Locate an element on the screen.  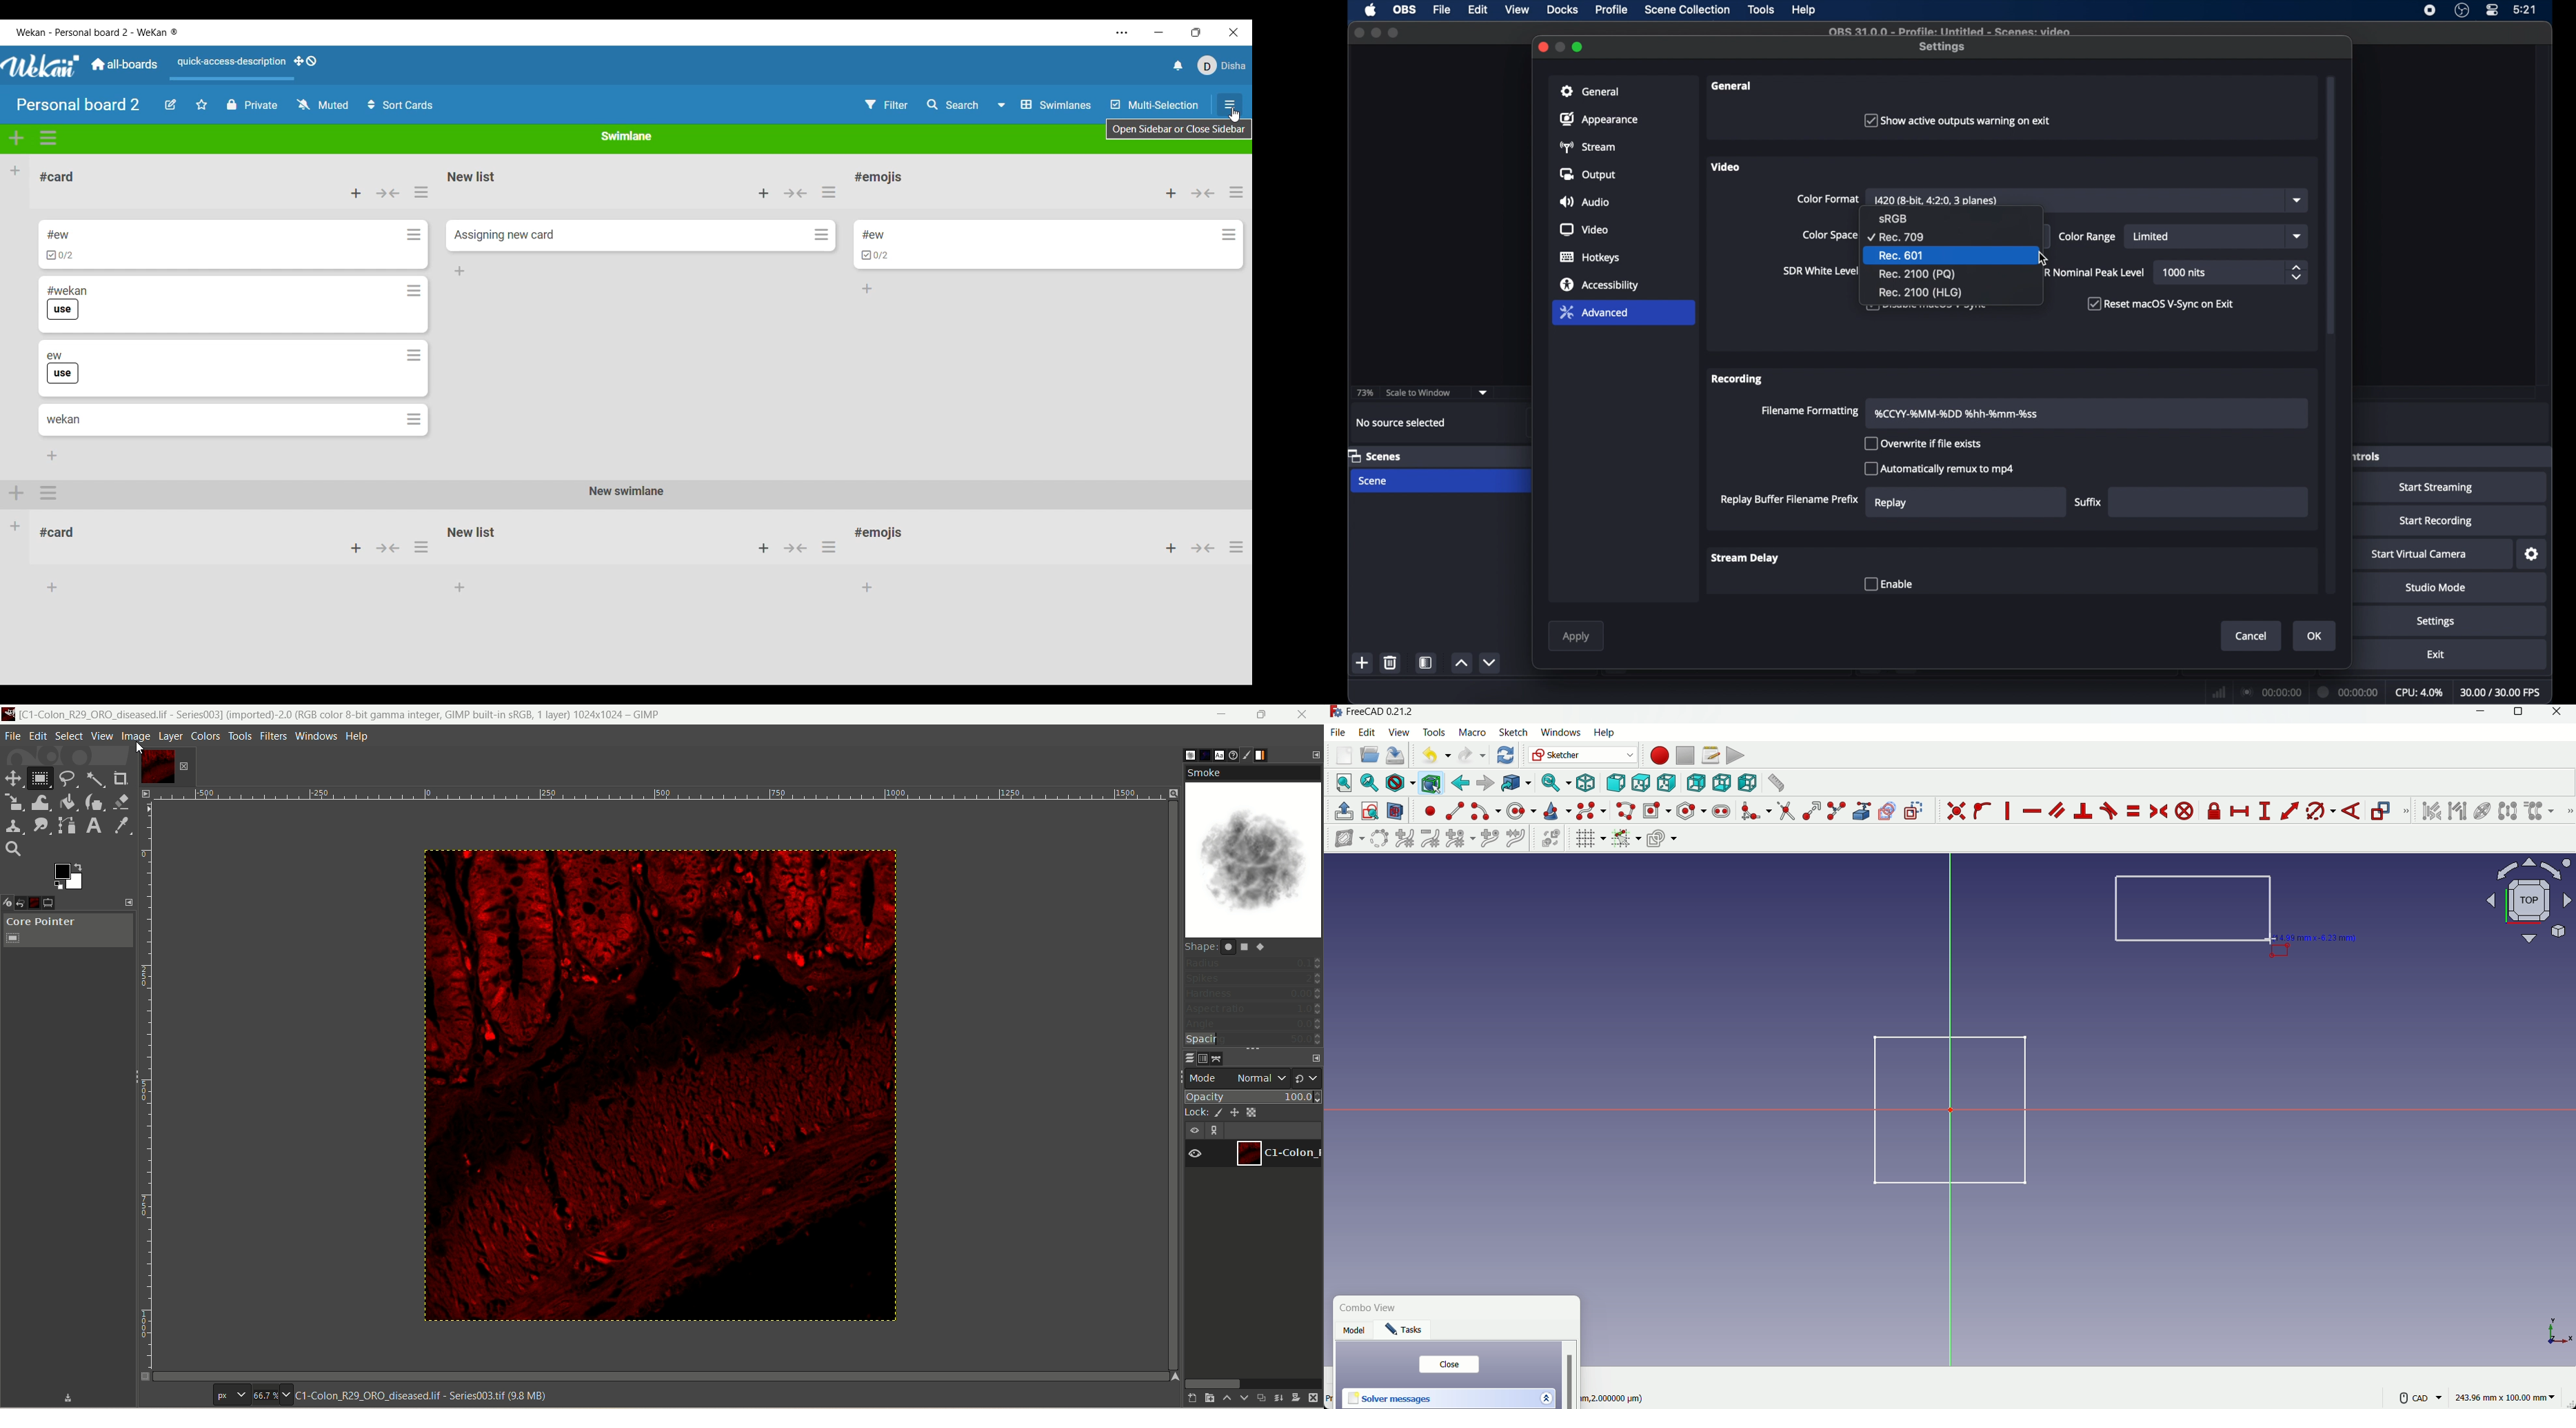
select fit is located at coordinates (1369, 783).